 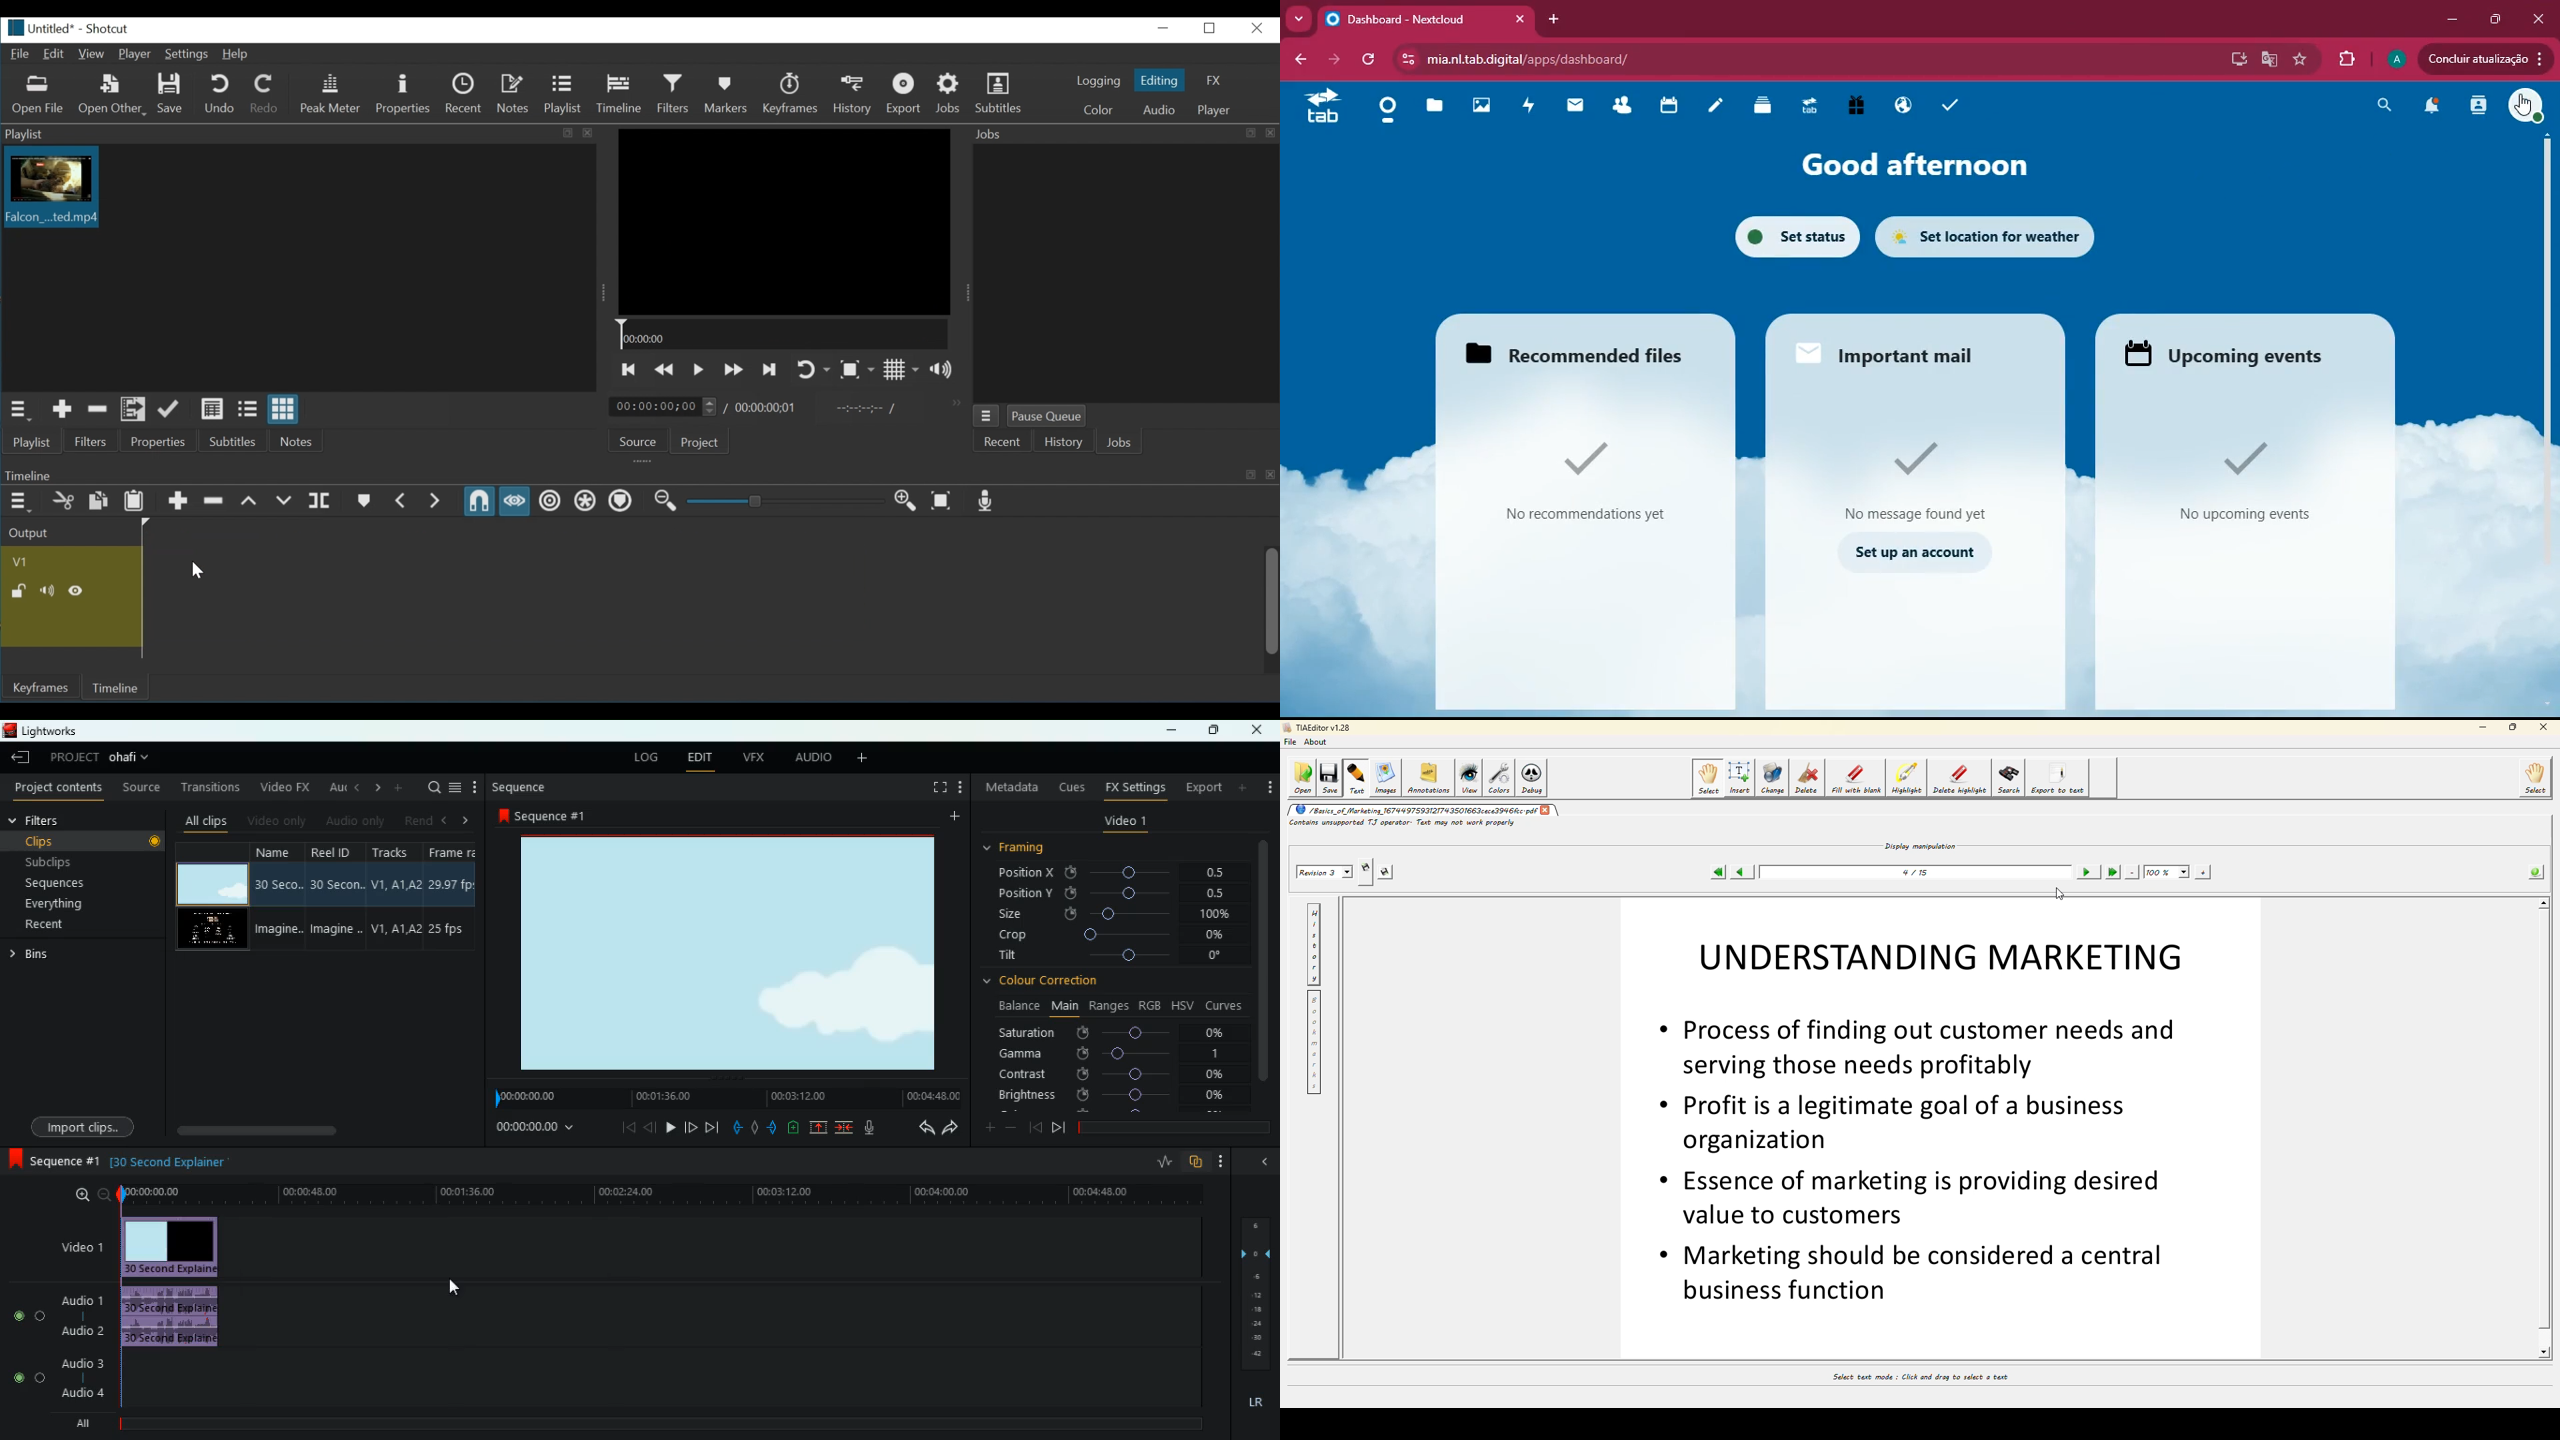 What do you see at coordinates (169, 410) in the screenshot?
I see `Update` at bounding box center [169, 410].